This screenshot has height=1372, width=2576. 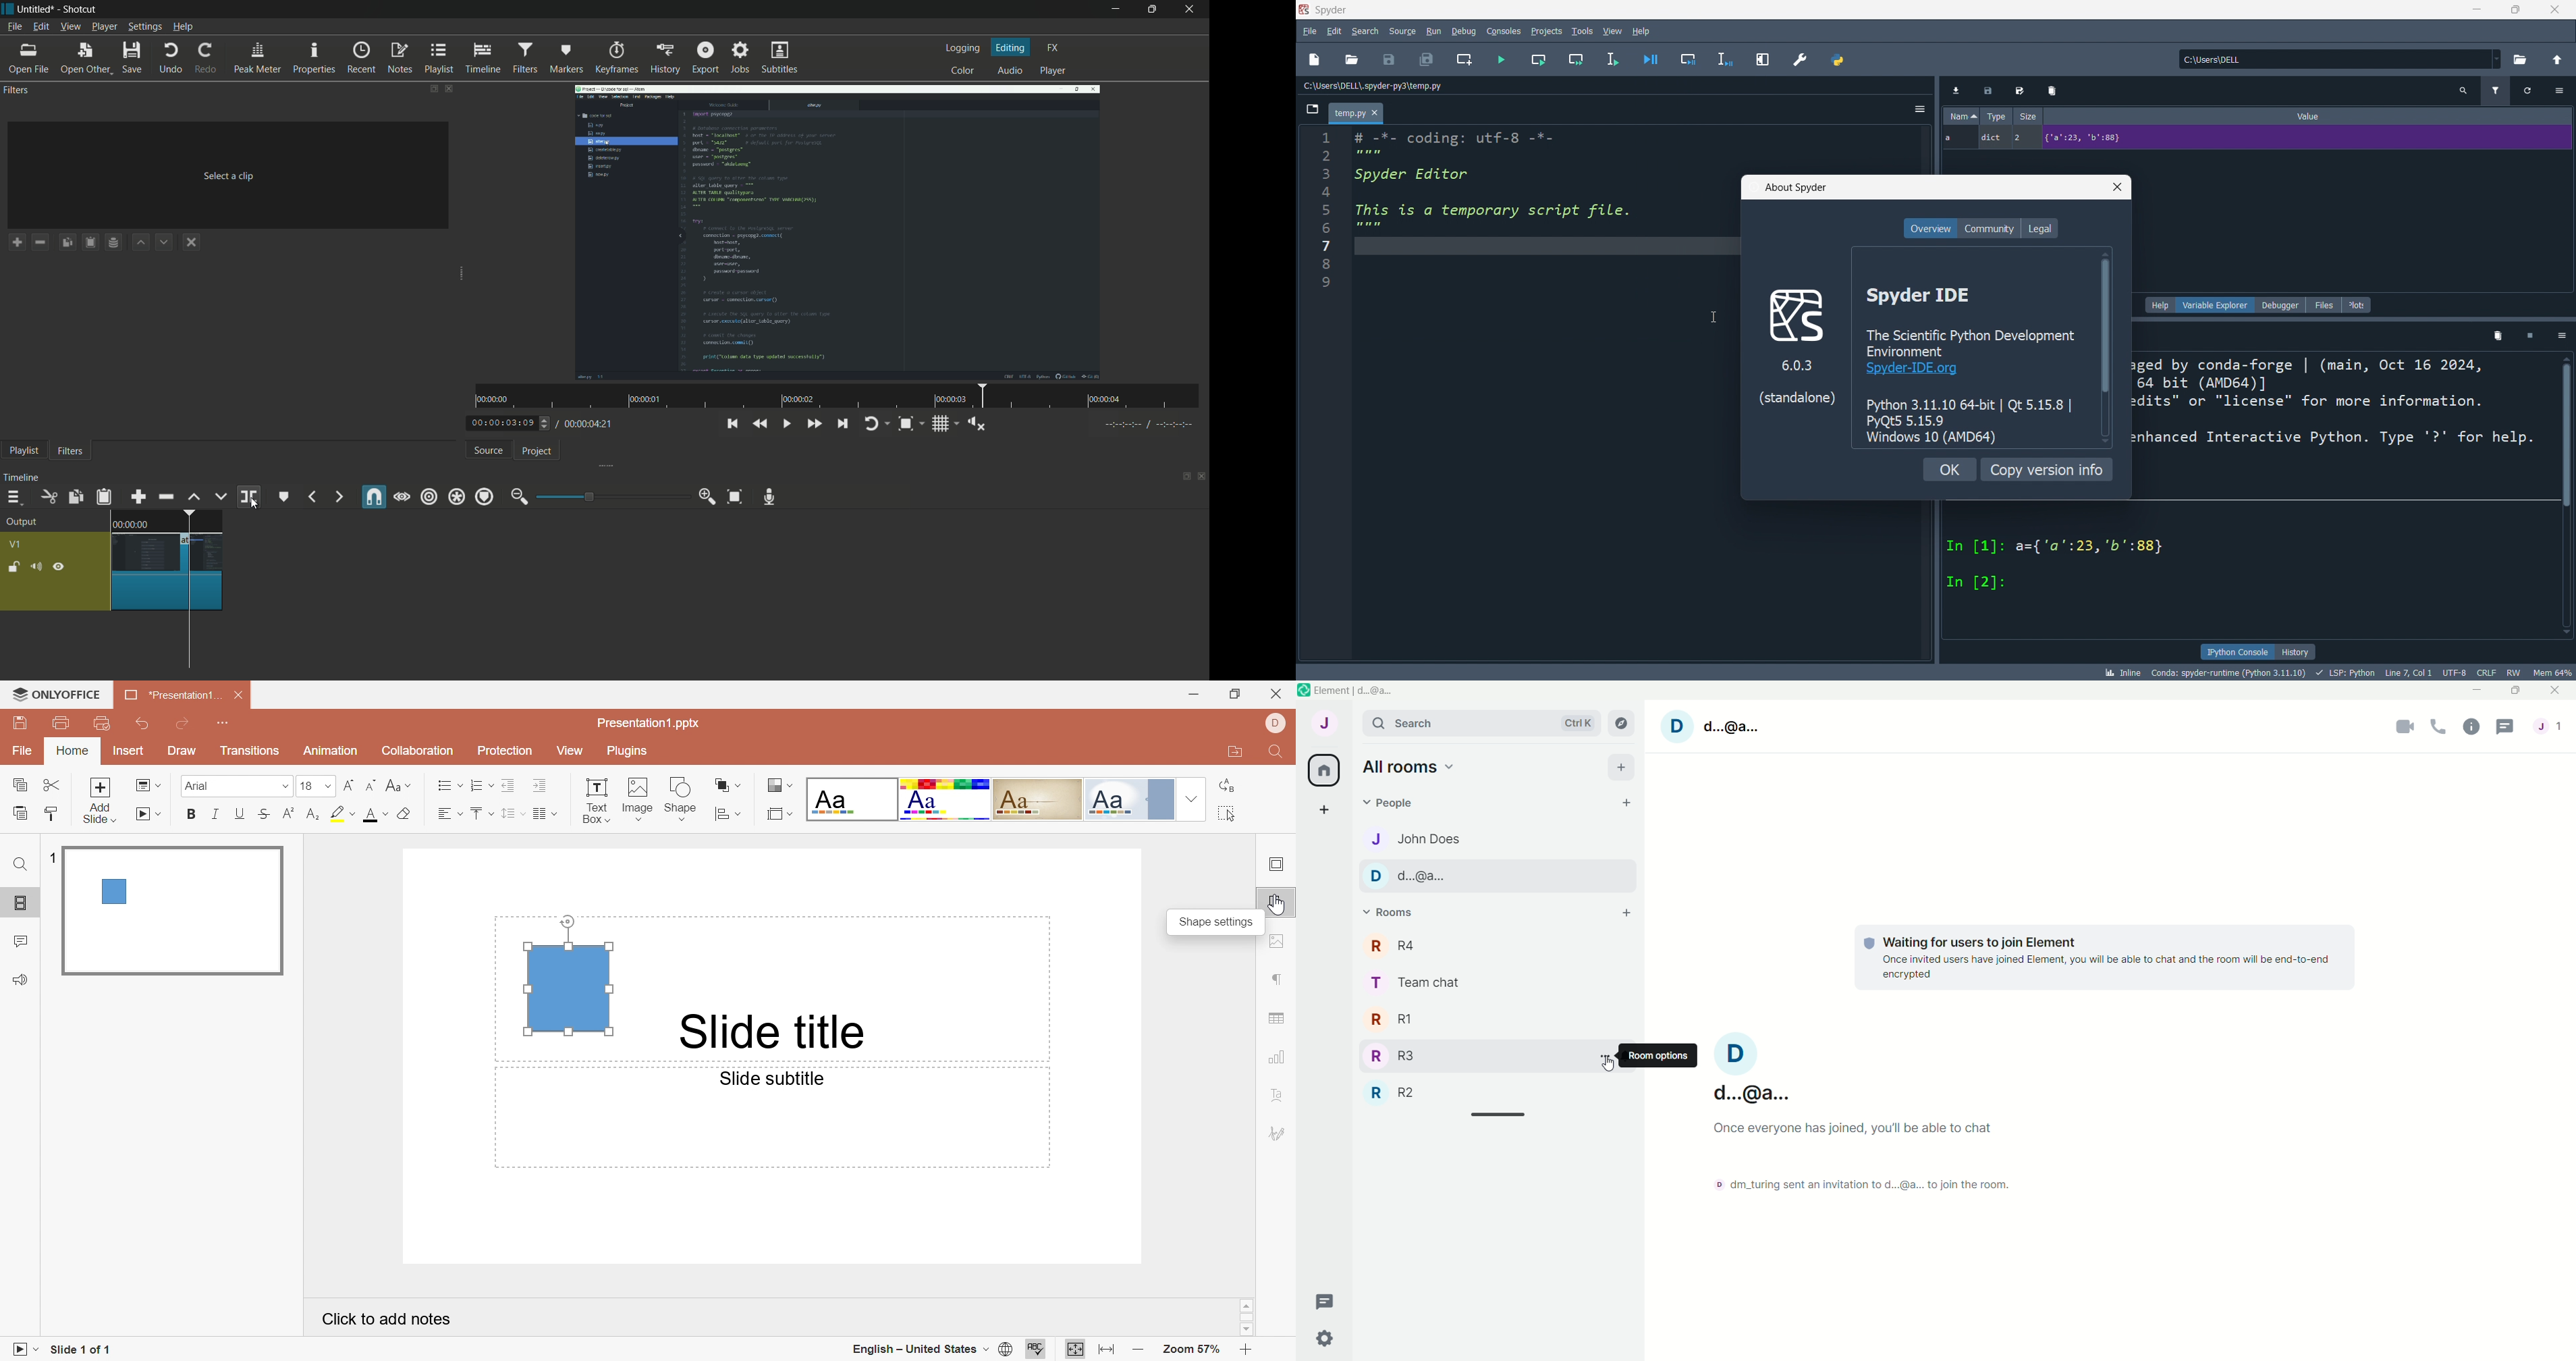 I want to click on fx, so click(x=1053, y=49).